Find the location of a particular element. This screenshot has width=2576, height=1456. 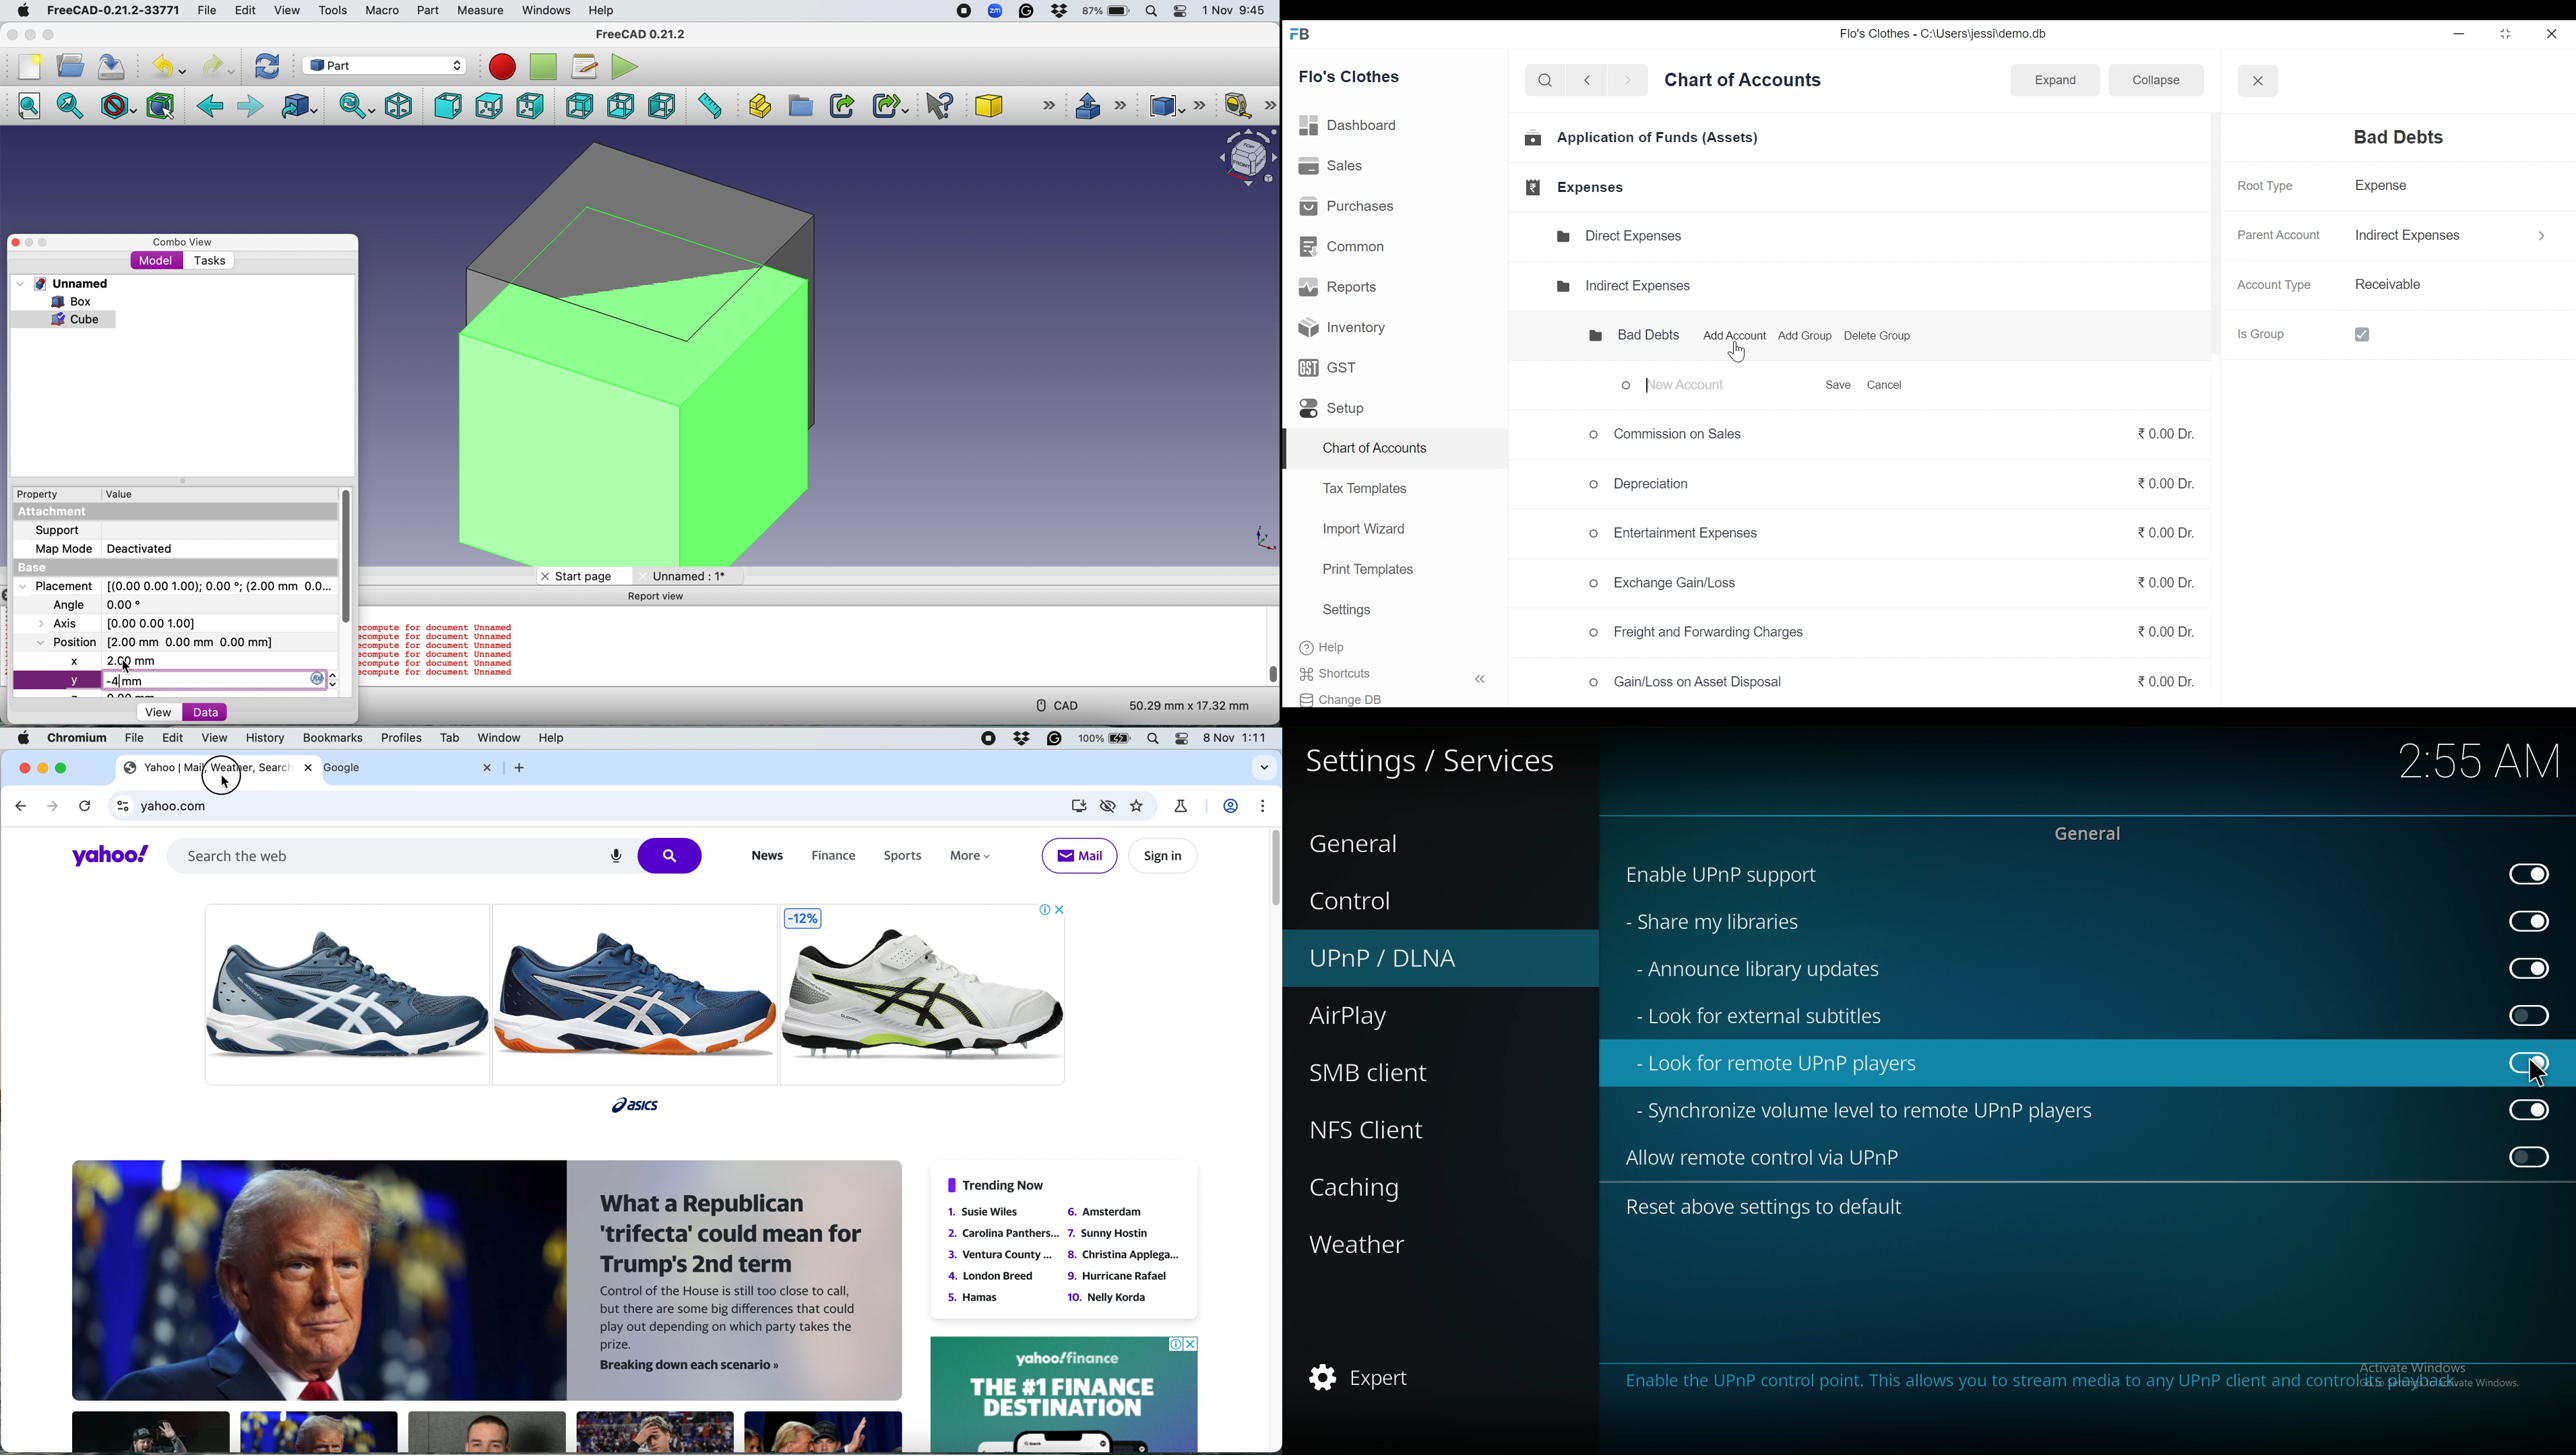

back is located at coordinates (1592, 82).